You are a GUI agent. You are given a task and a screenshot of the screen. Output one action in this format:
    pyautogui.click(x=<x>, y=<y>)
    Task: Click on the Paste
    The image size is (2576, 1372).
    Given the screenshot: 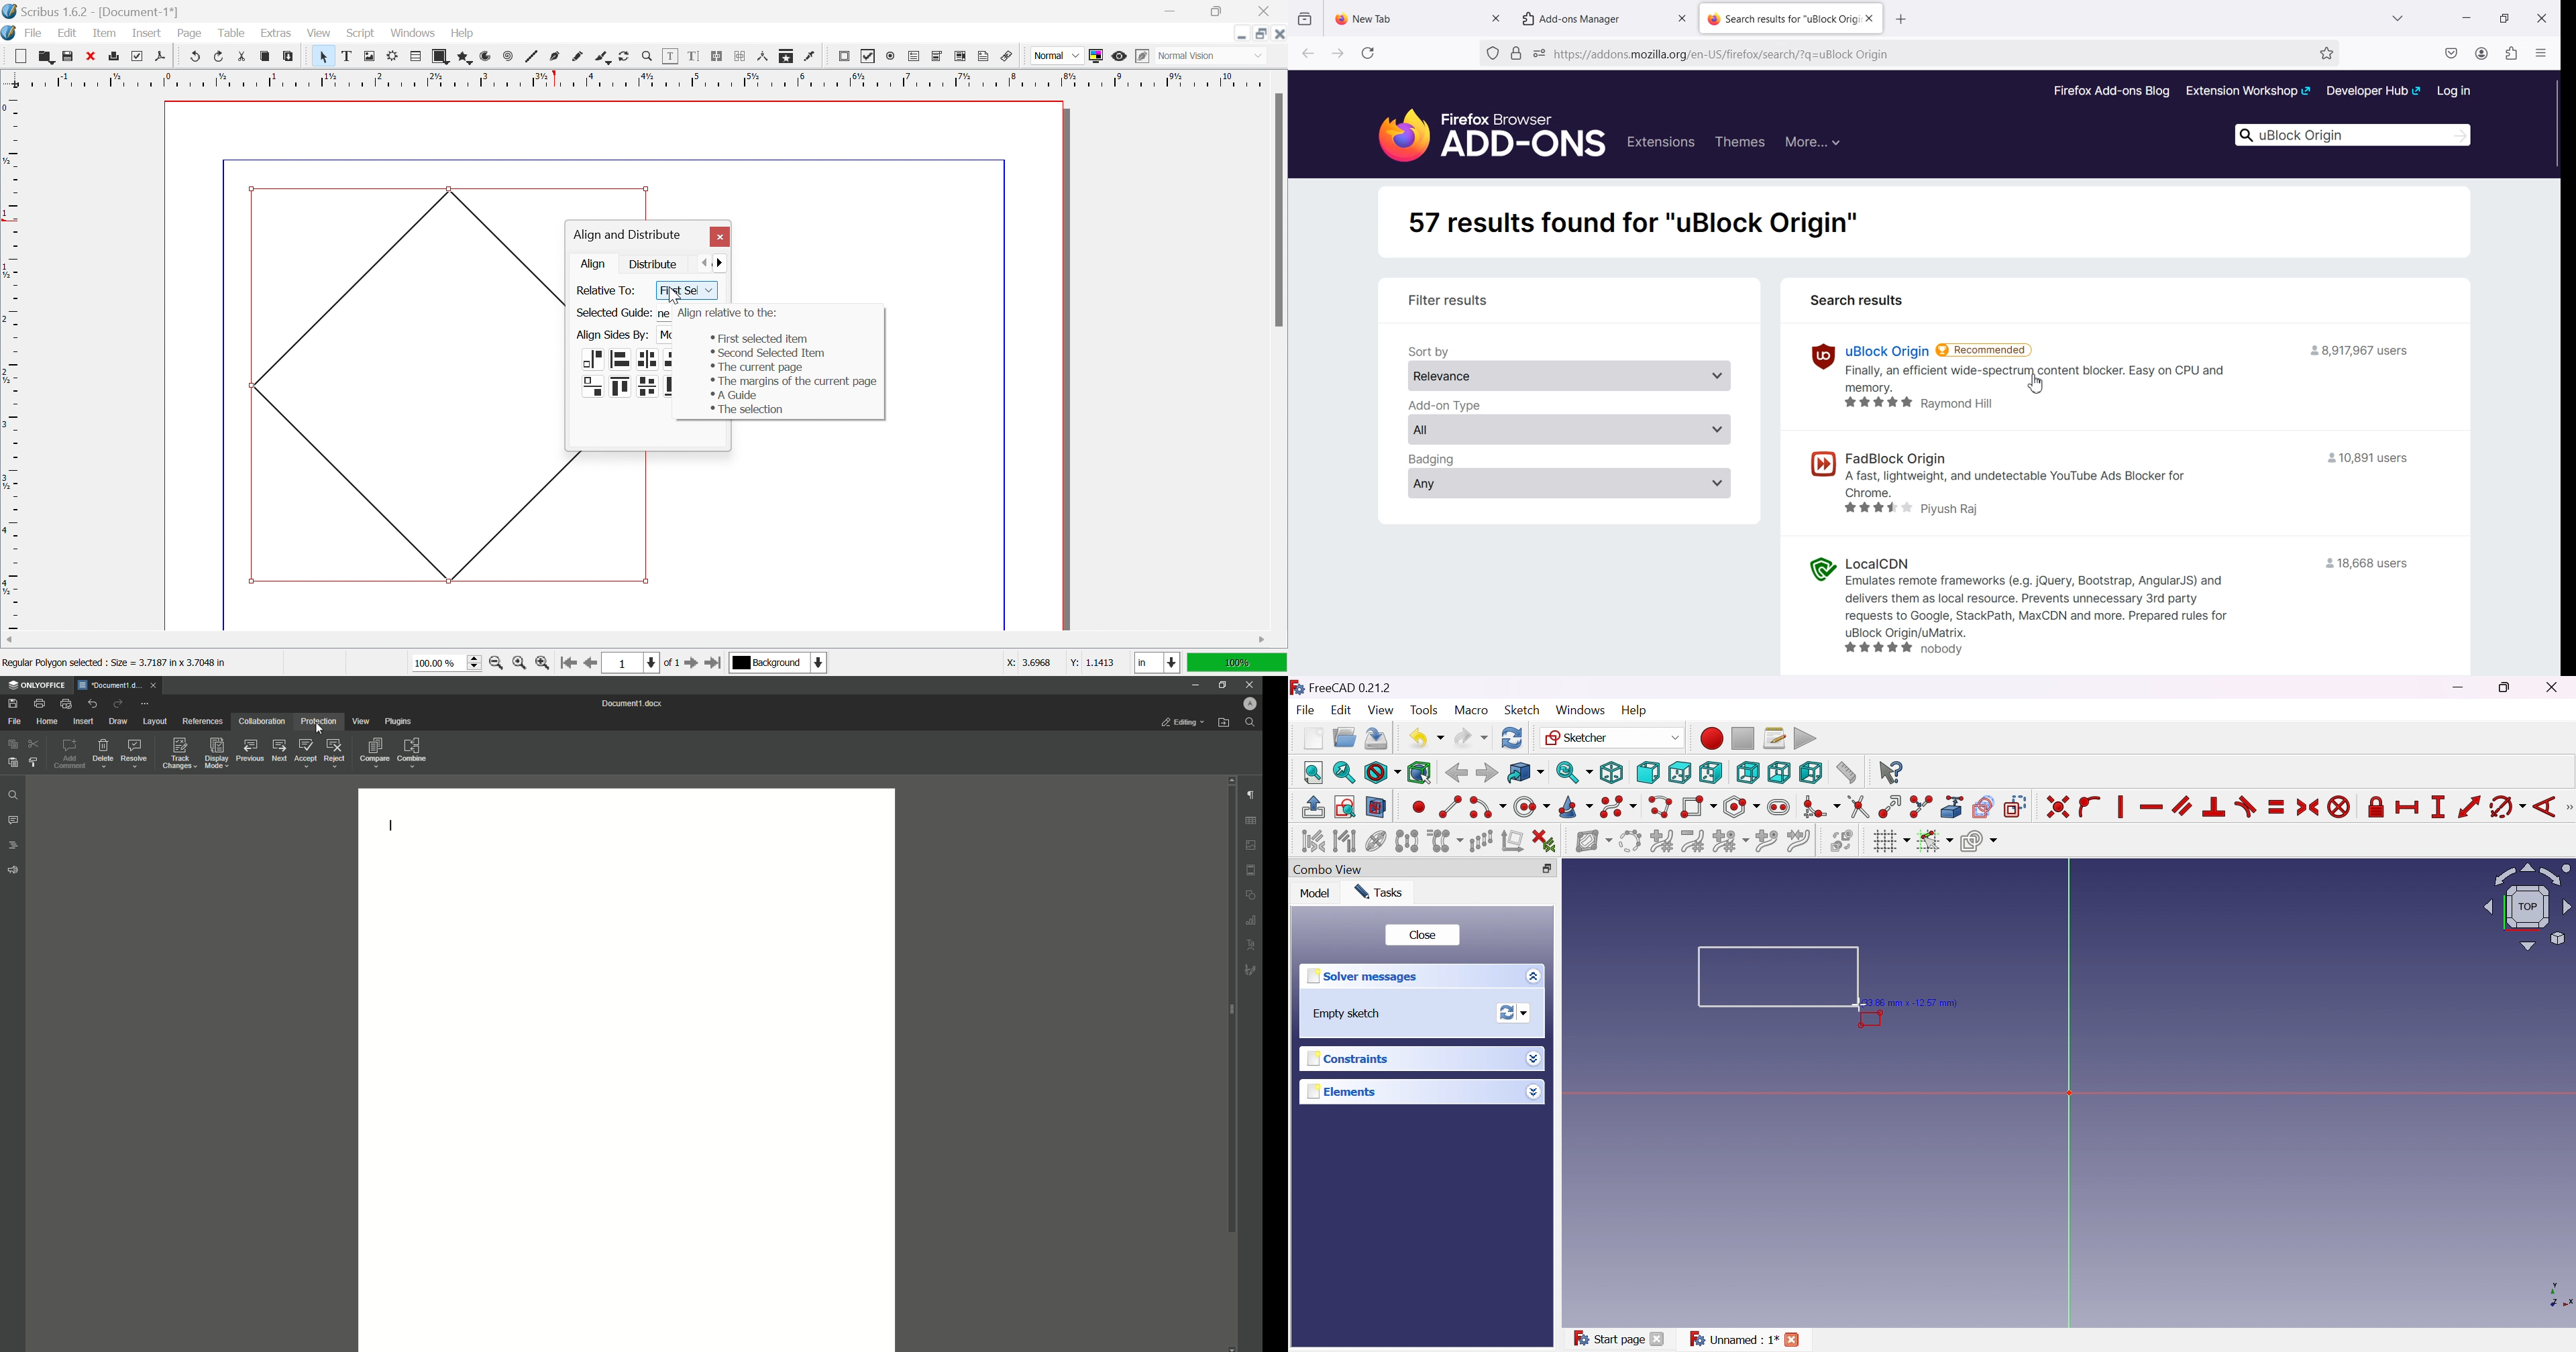 What is the action you would take?
    pyautogui.click(x=11, y=746)
    